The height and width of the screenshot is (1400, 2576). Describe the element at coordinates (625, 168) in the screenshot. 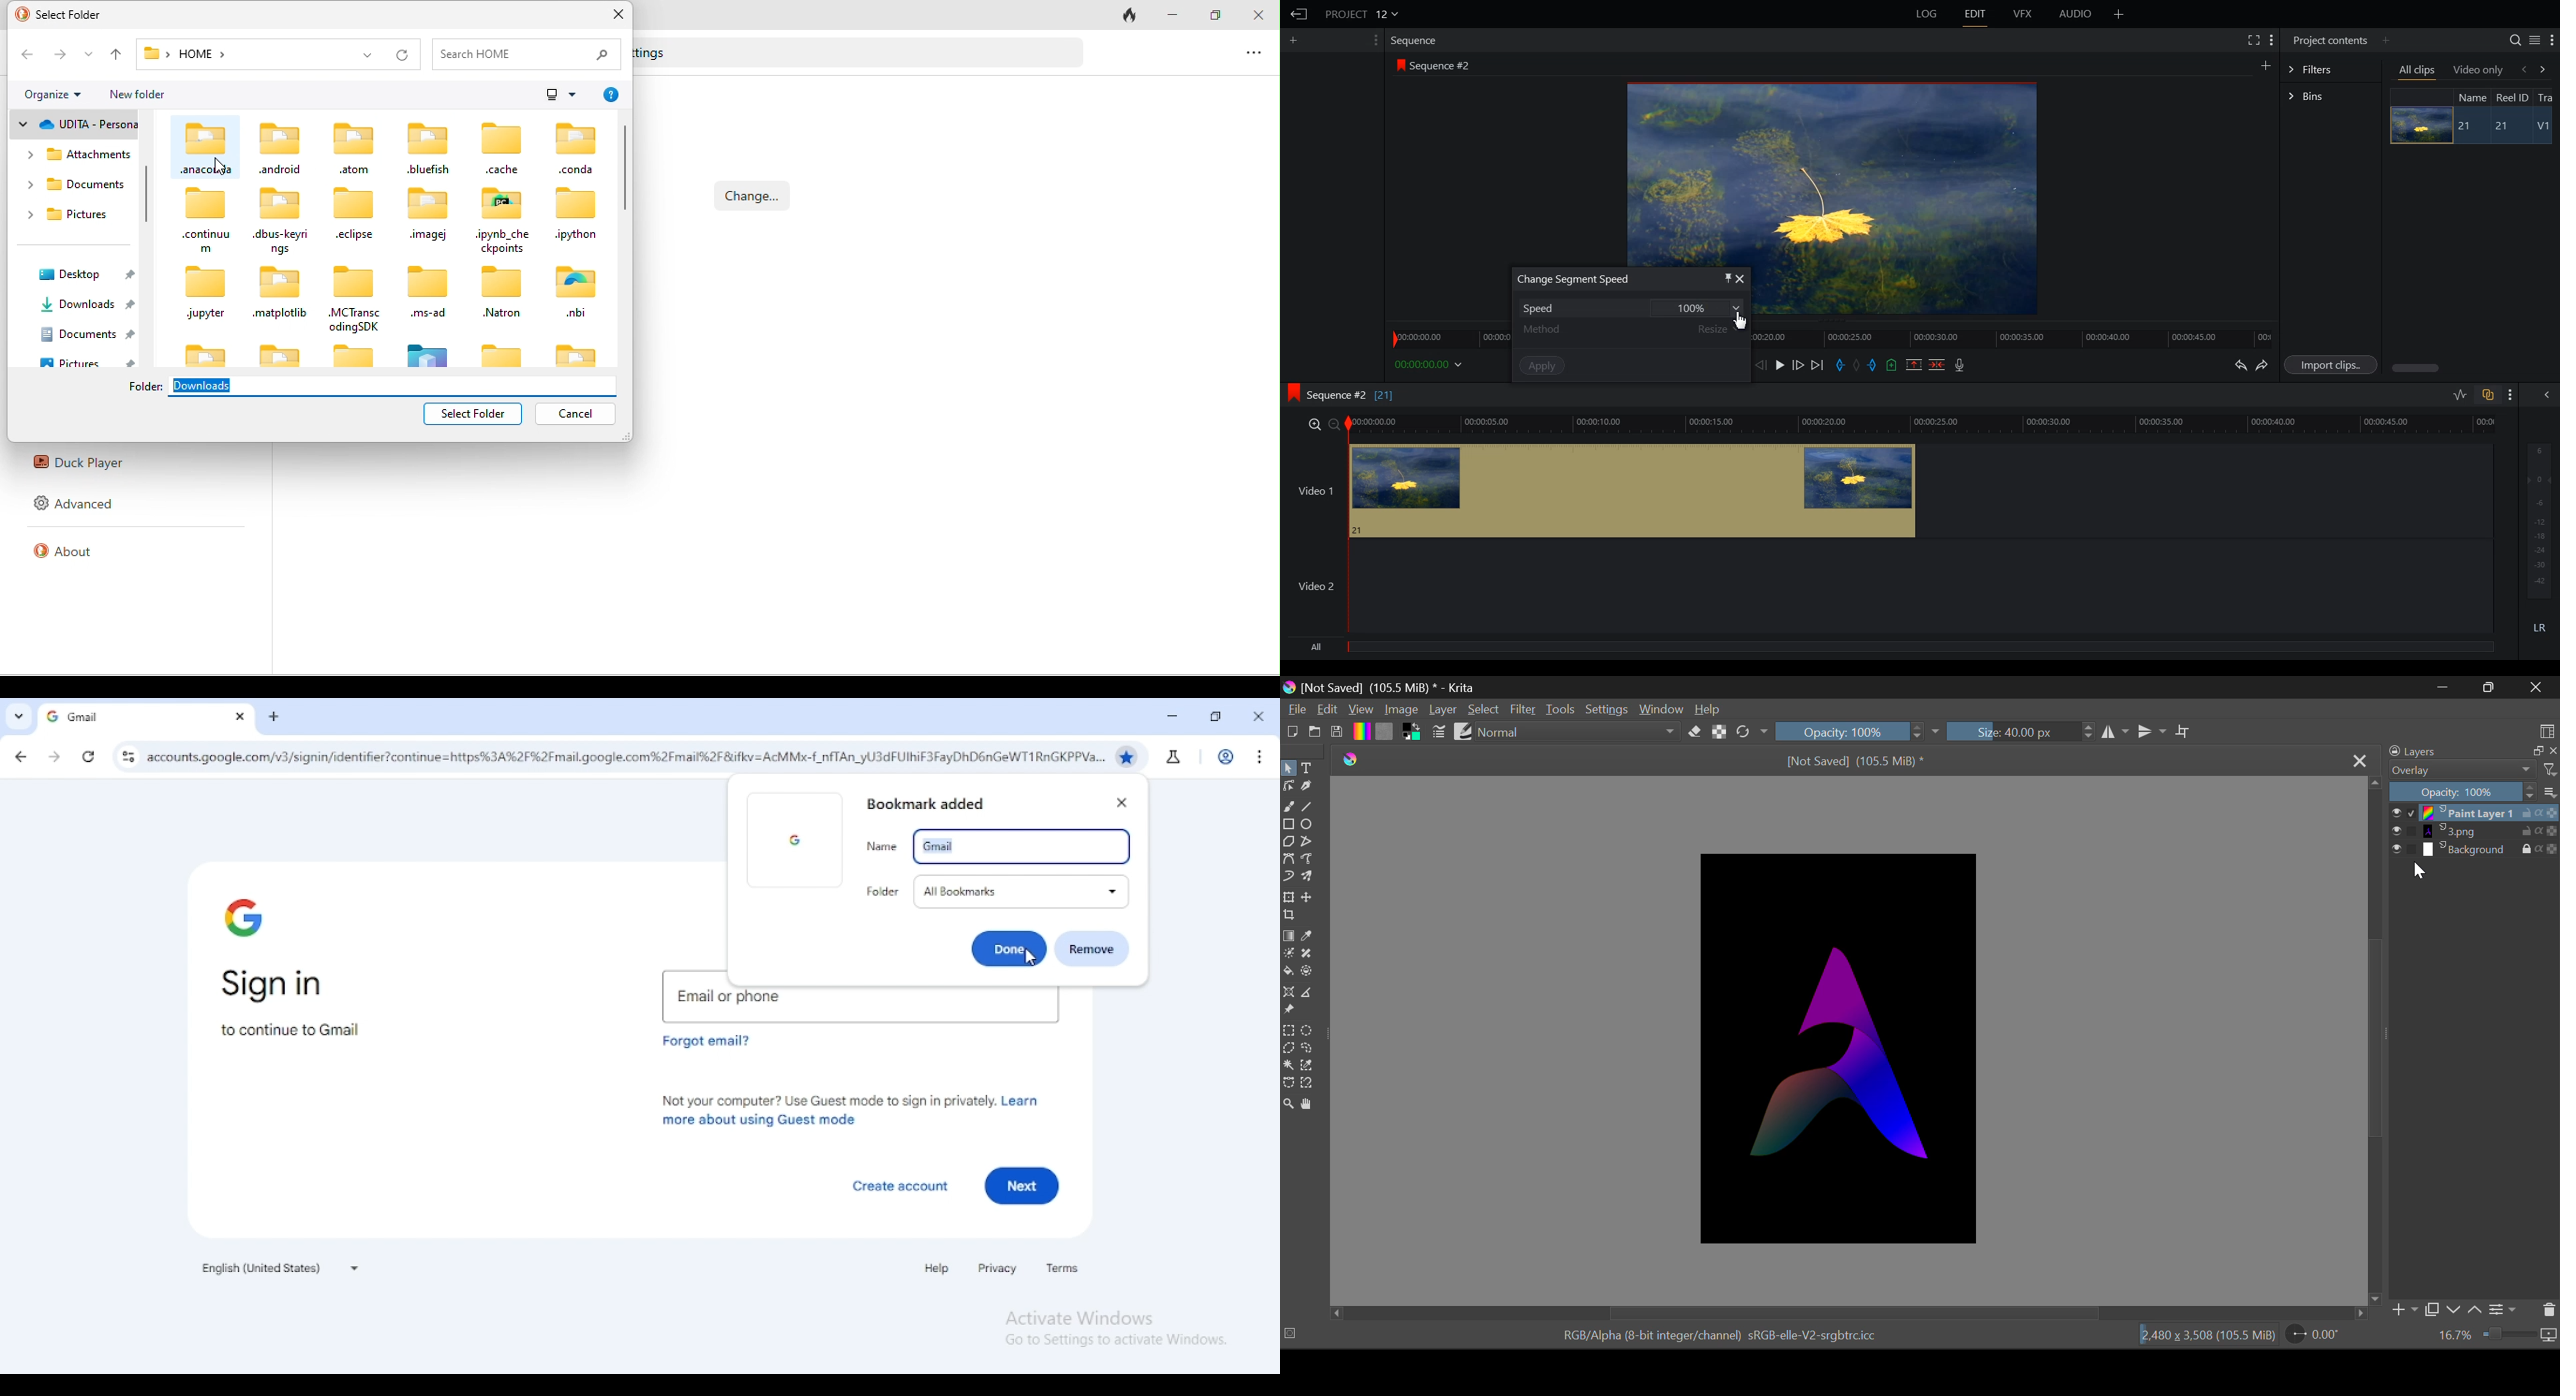

I see `vertical scroll bar` at that location.